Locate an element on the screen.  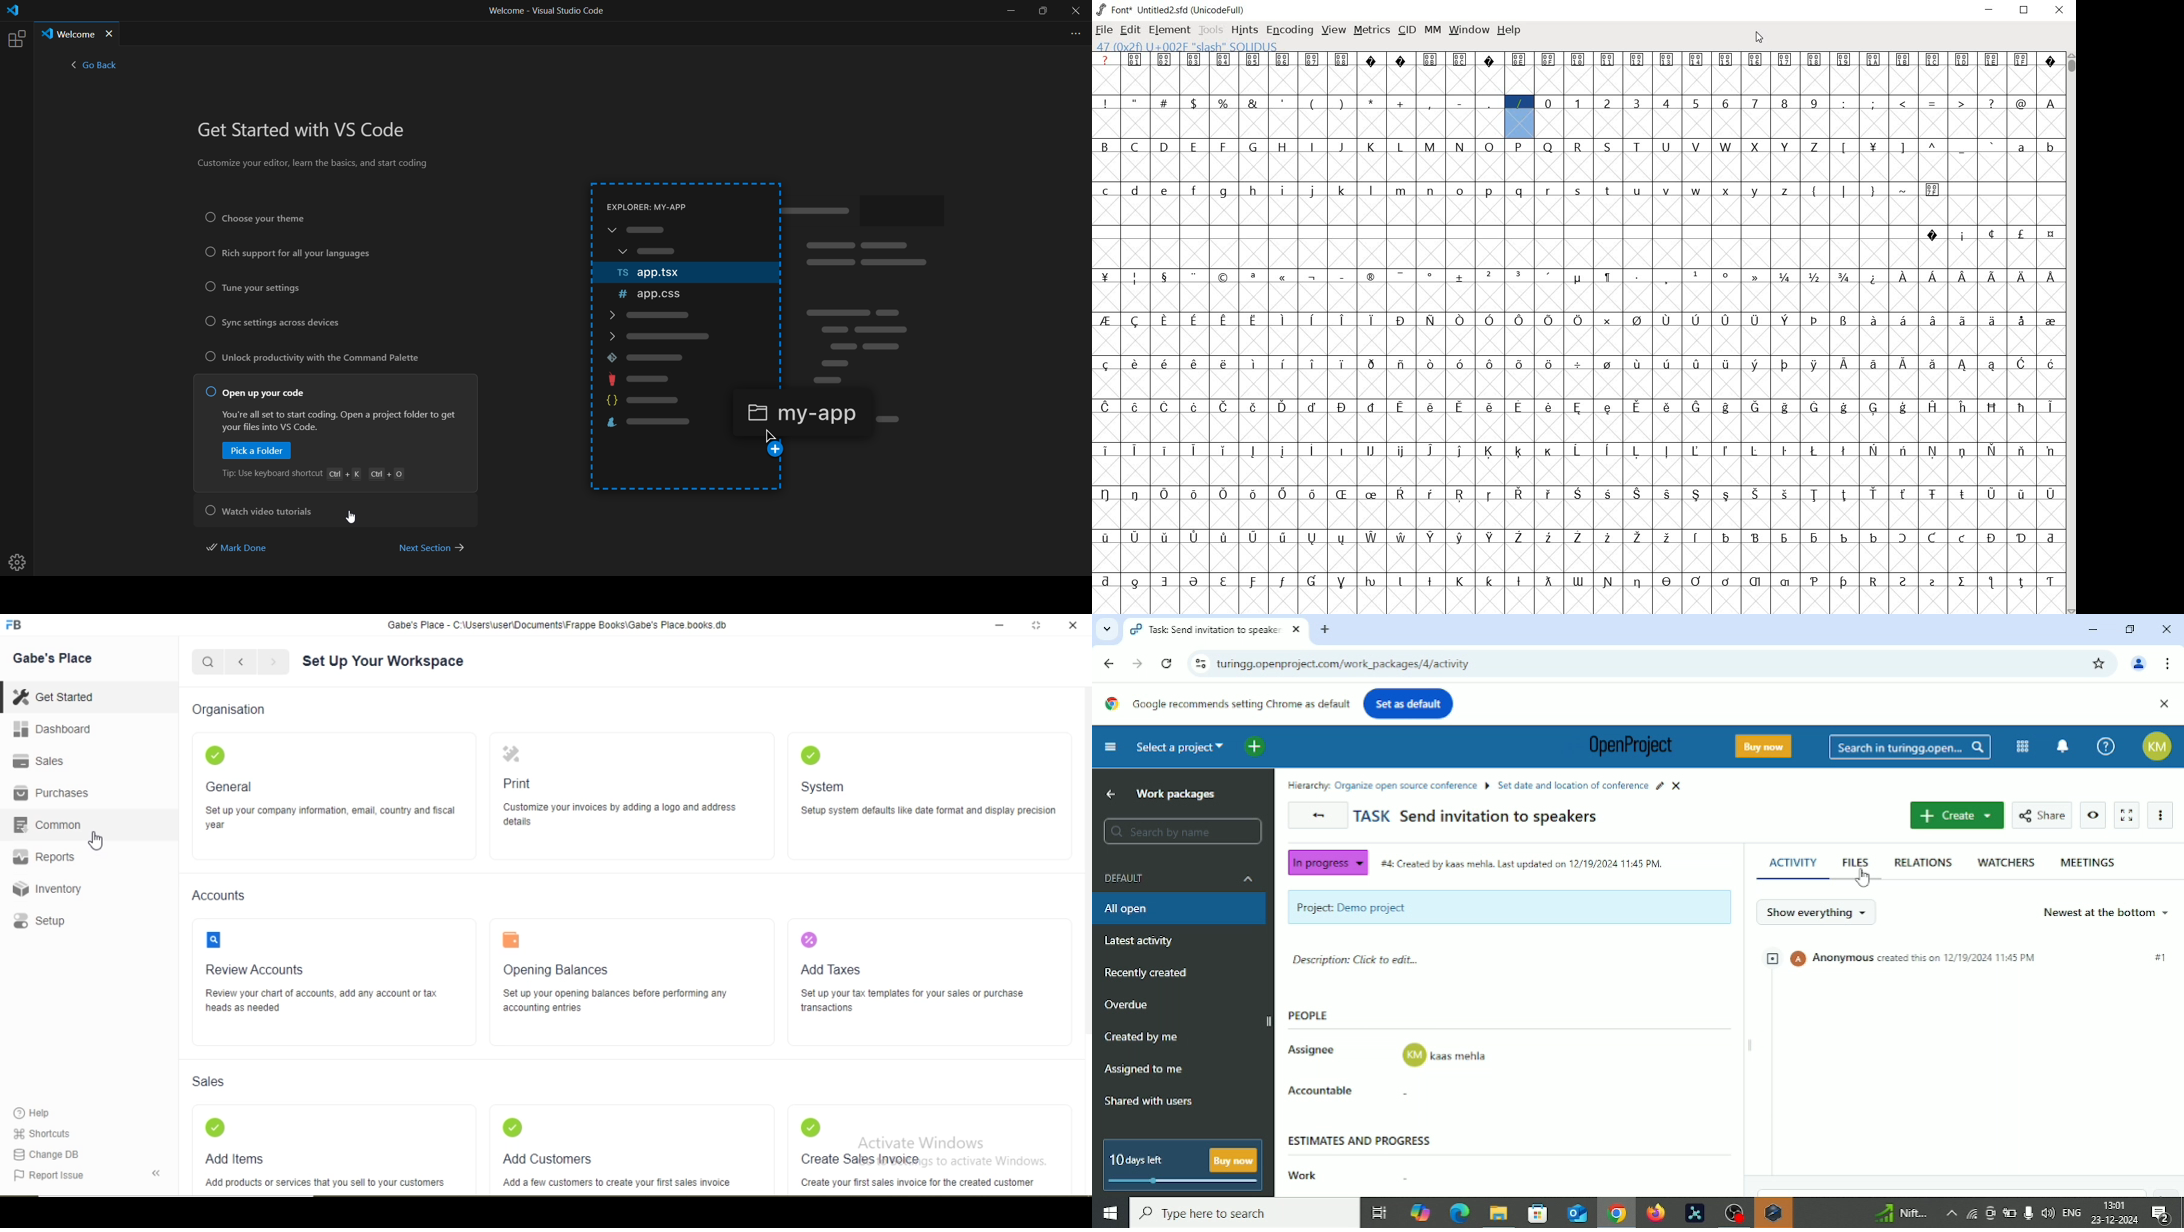
glyph is located at coordinates (2021, 59).